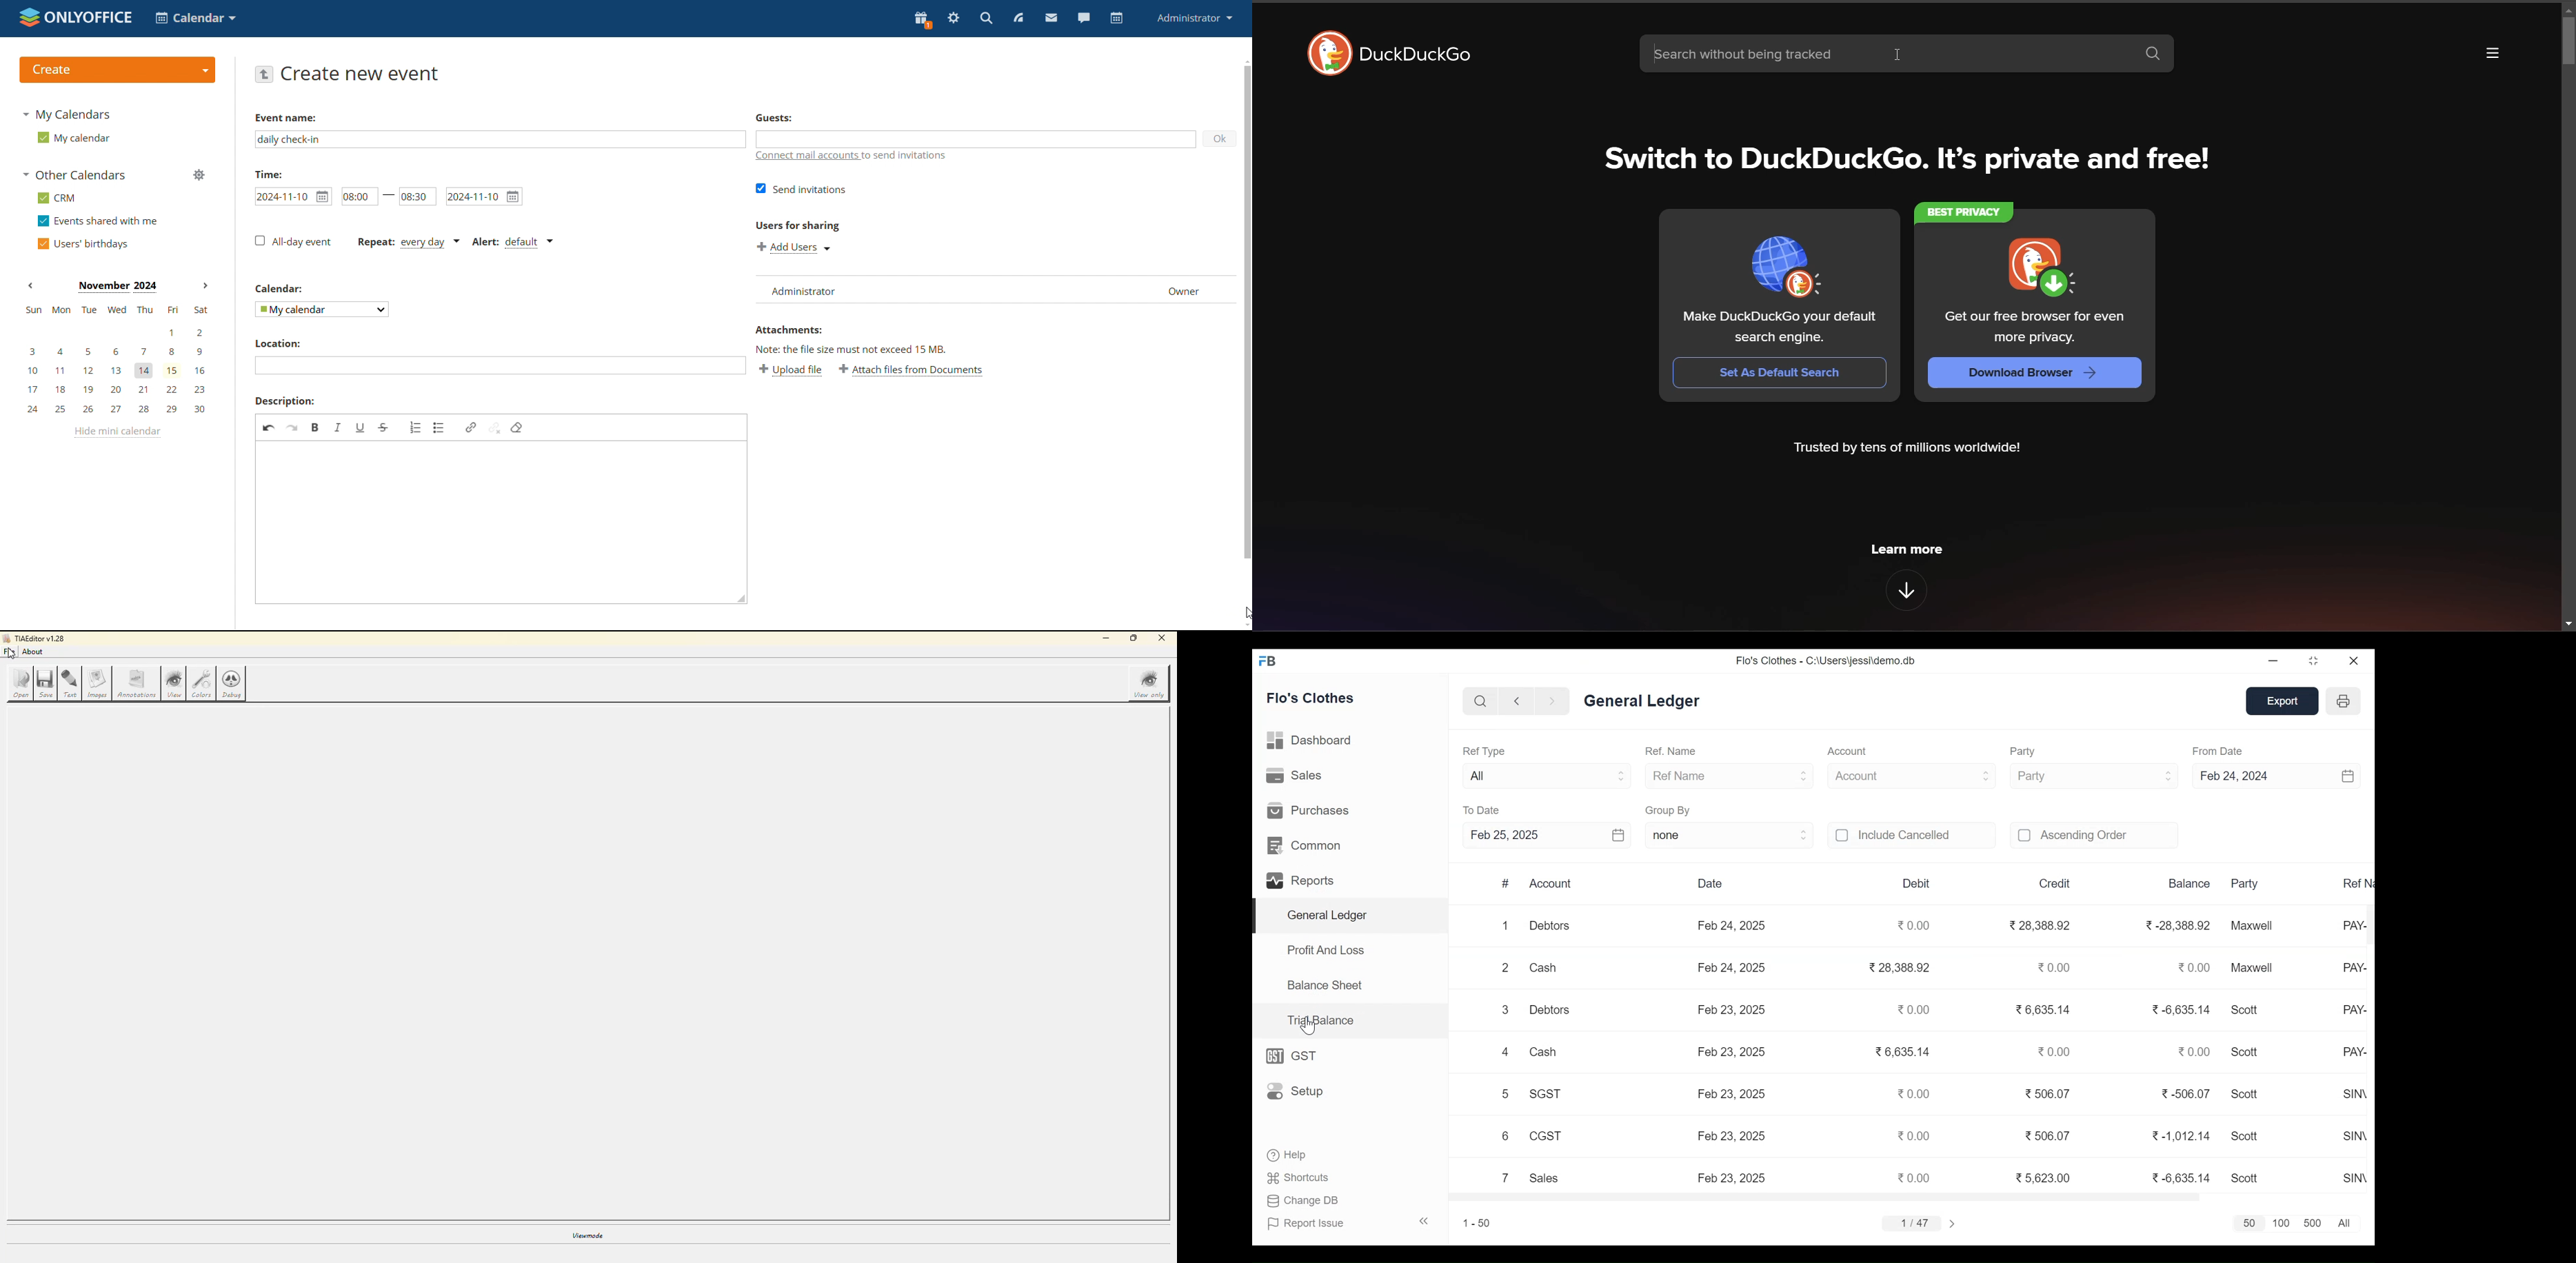 This screenshot has height=1288, width=2576. Describe the element at coordinates (1310, 698) in the screenshot. I see `Flo's Clothes` at that location.